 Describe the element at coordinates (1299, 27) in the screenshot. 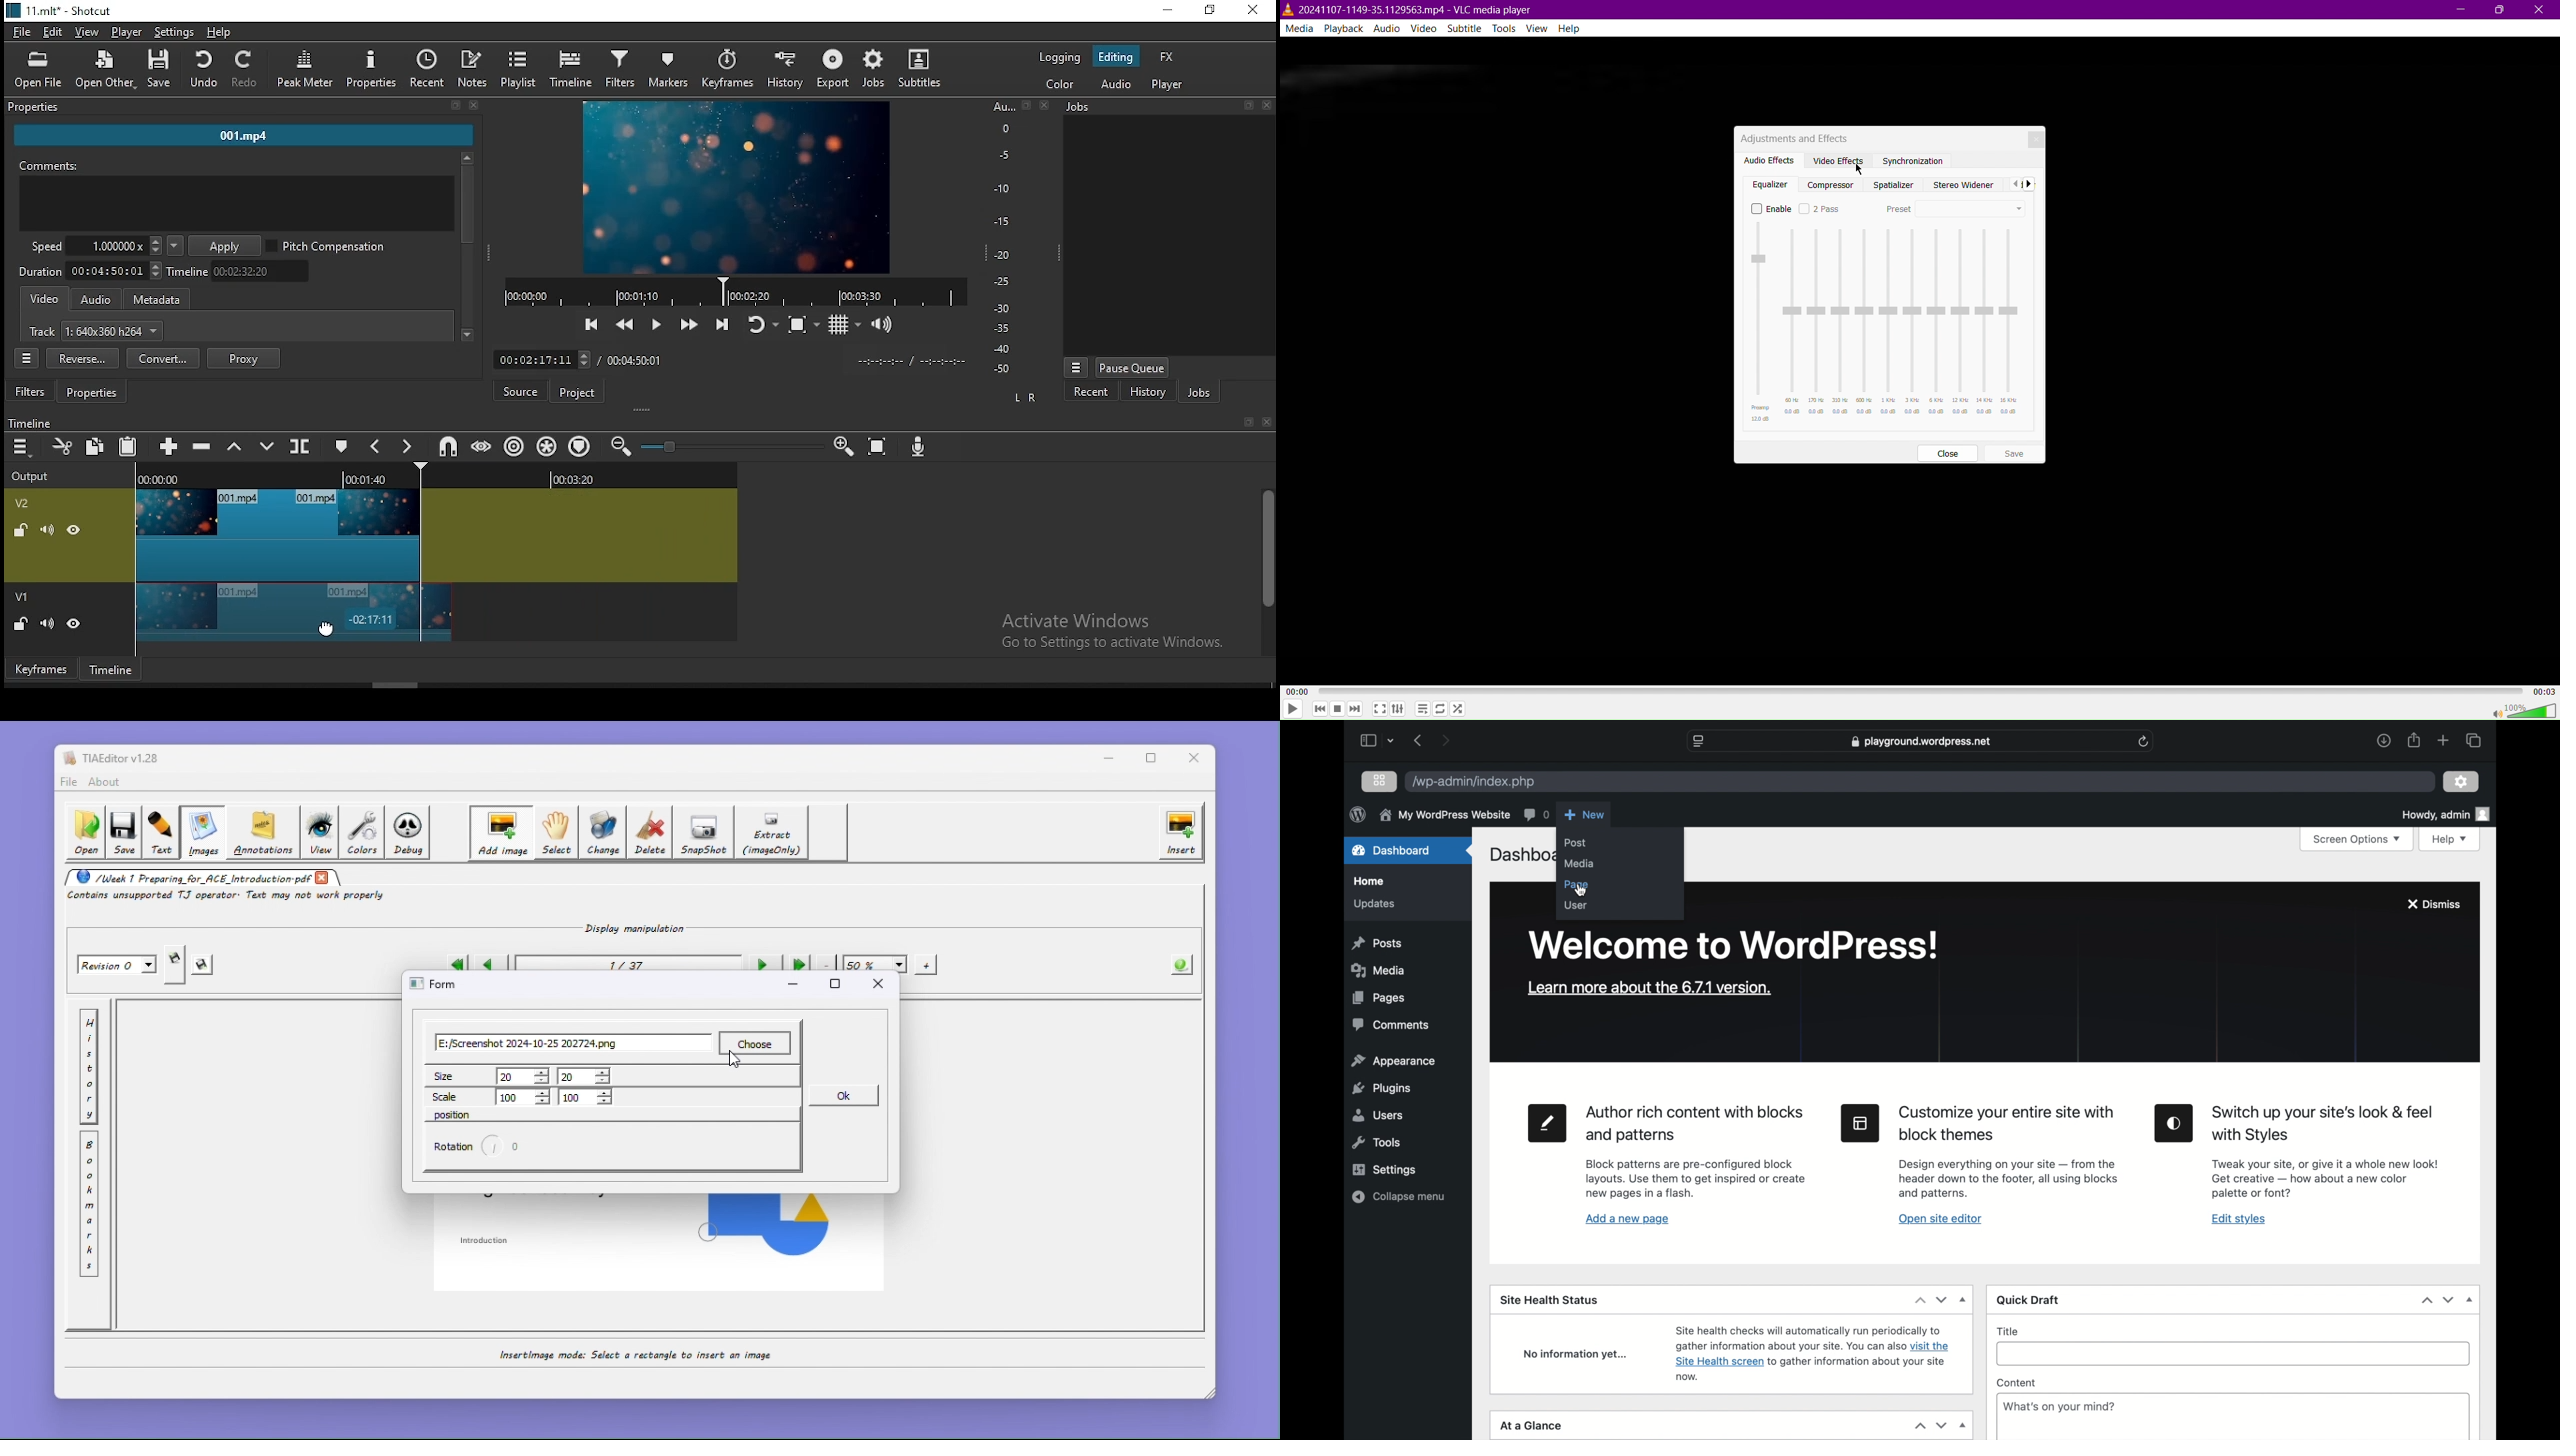

I see `Media` at that location.